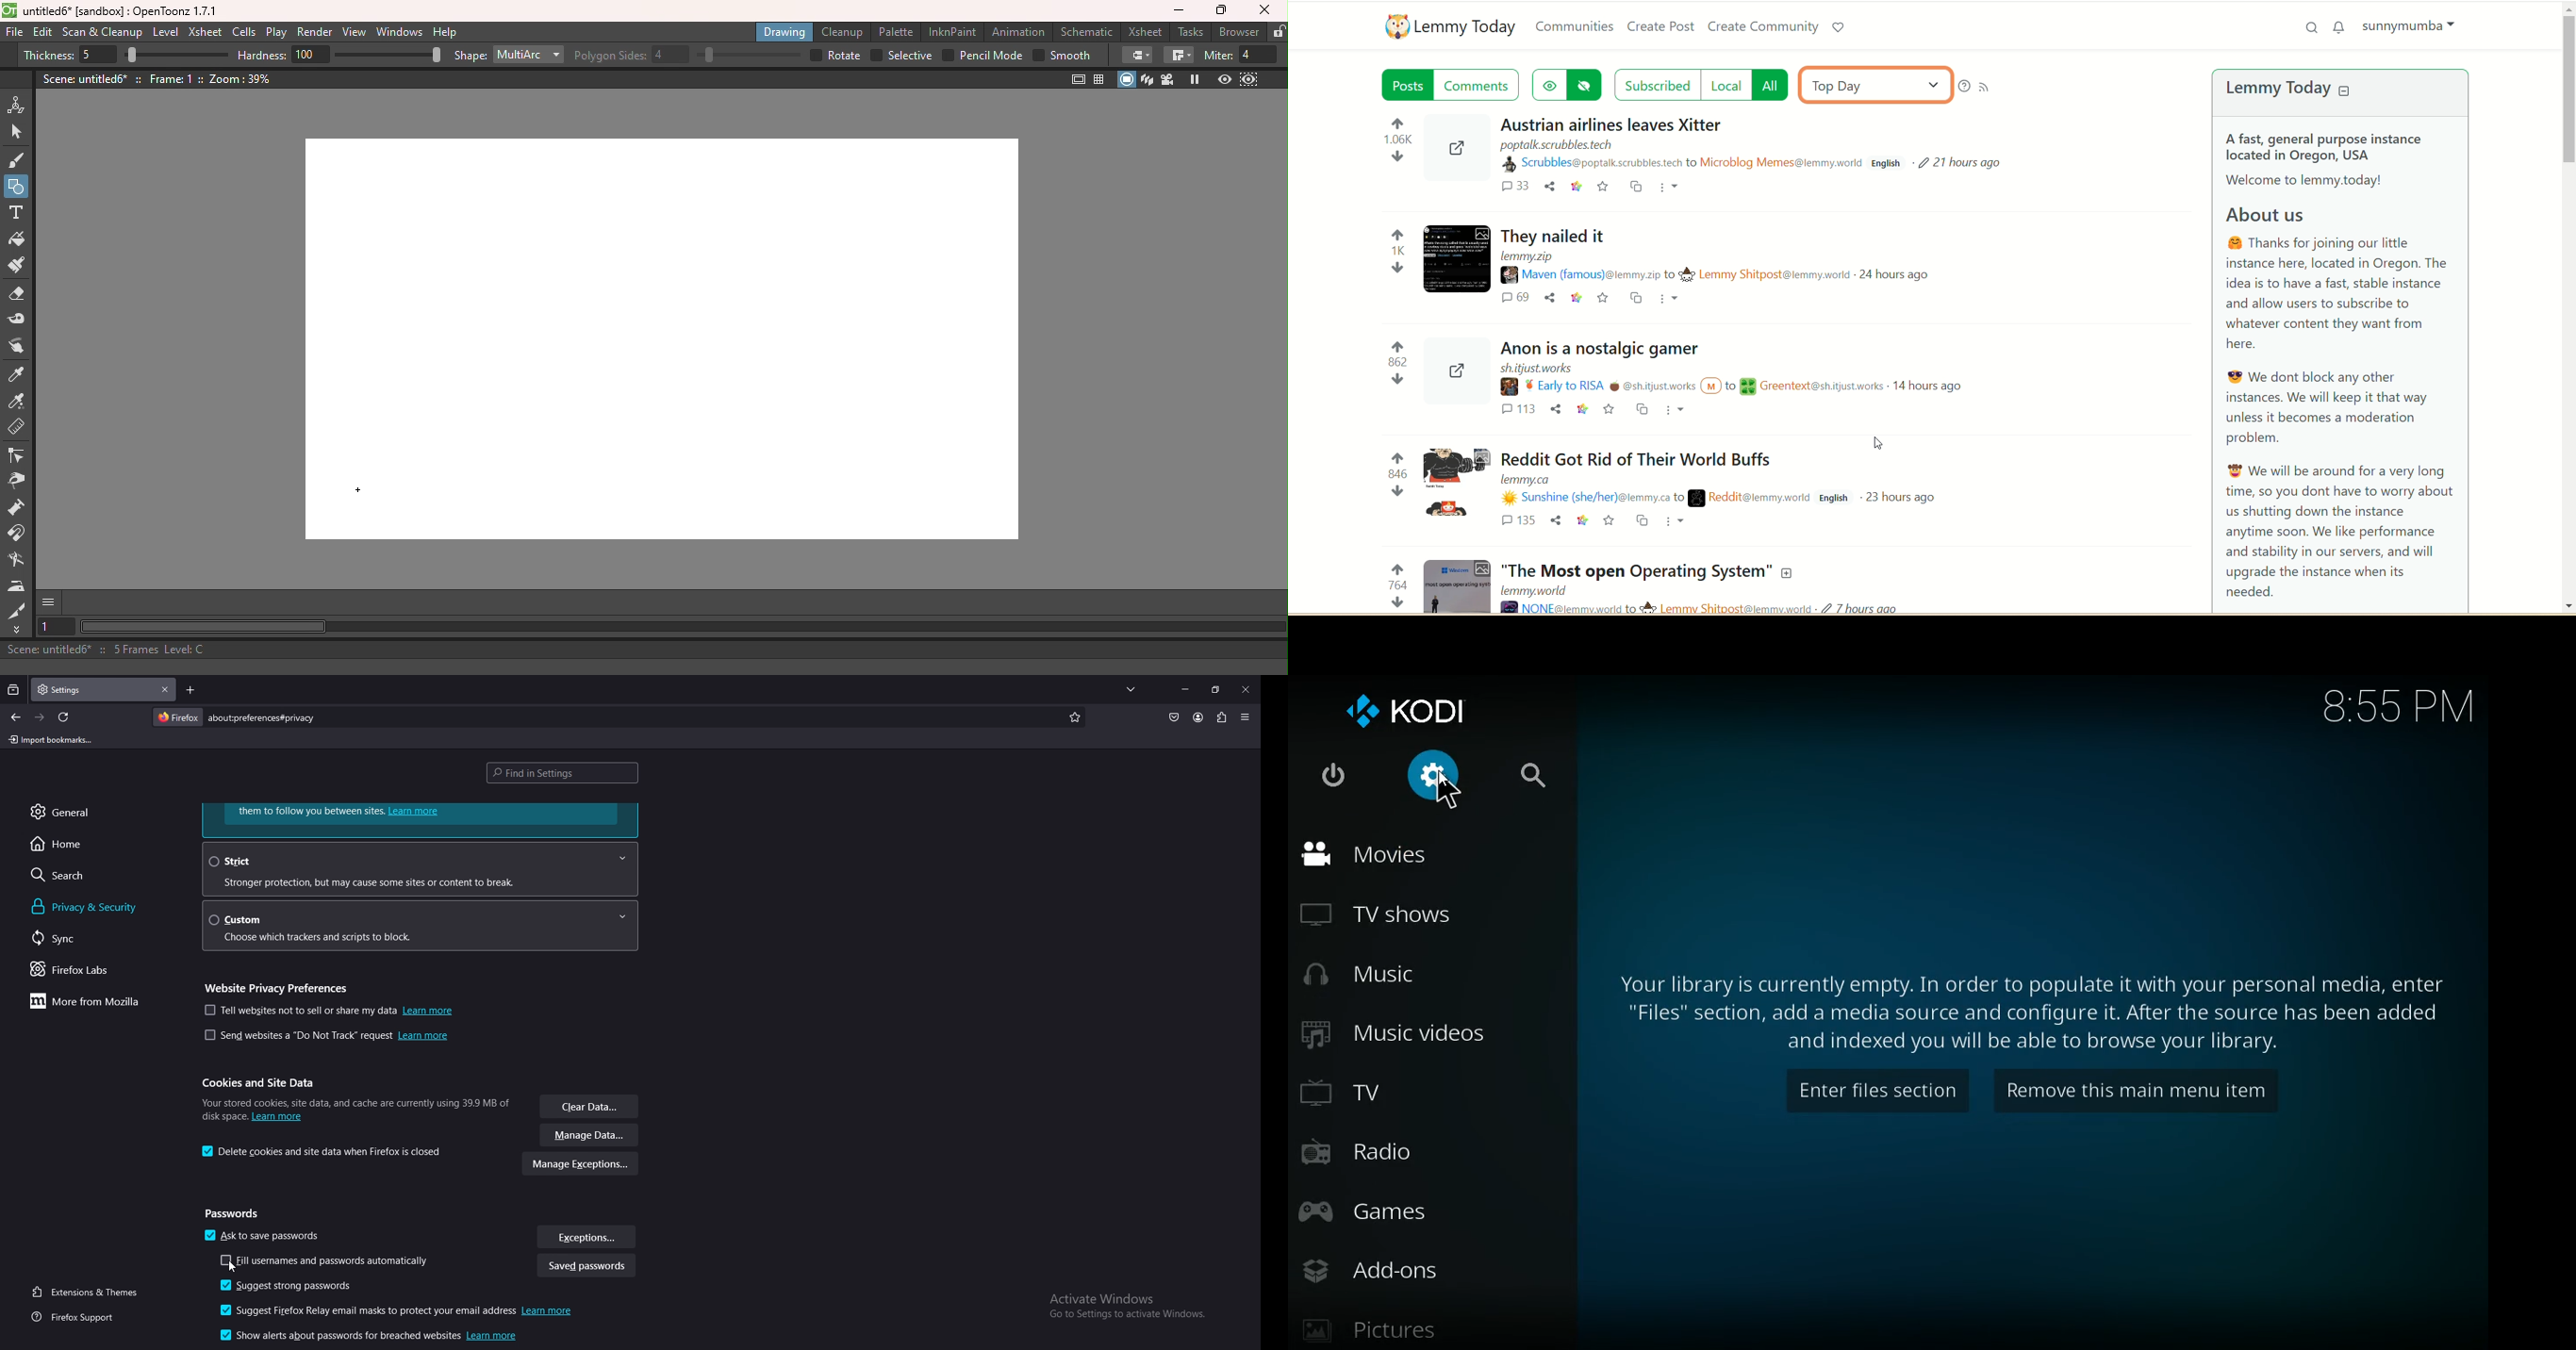 This screenshot has height=1372, width=2576. Describe the element at coordinates (22, 133) in the screenshot. I see `Selection tool` at that location.